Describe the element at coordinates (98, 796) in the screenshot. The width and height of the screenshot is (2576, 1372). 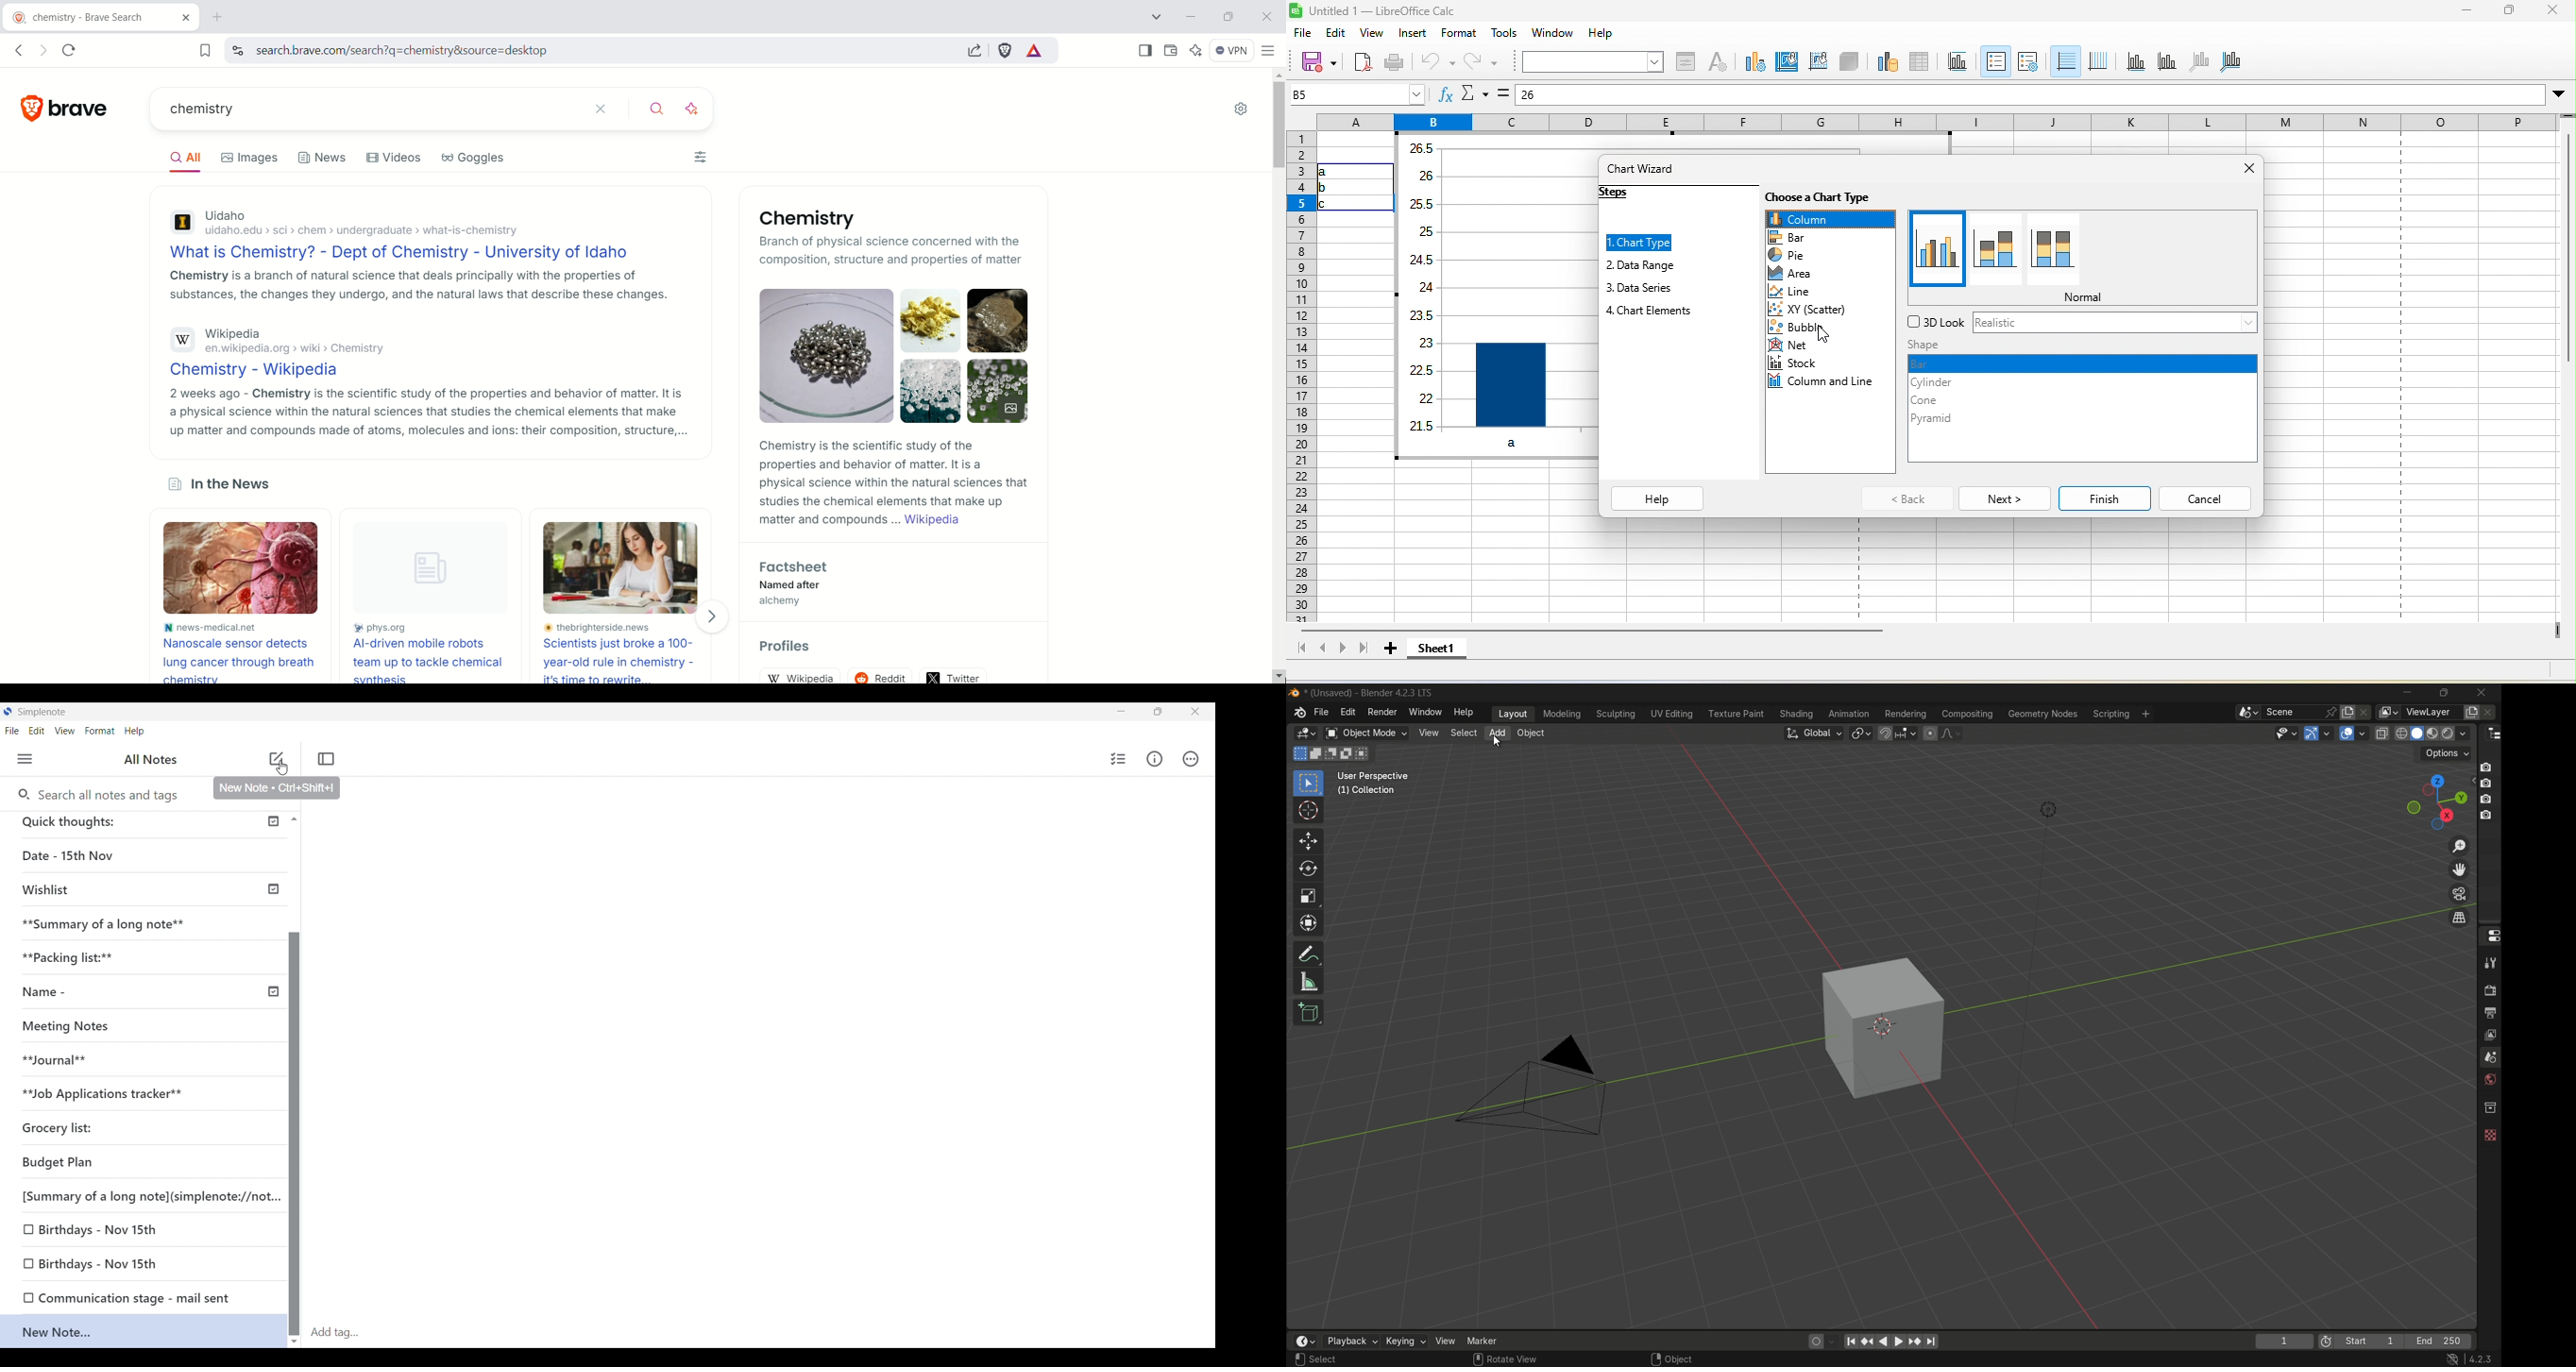
I see `Search all notes and tags` at that location.